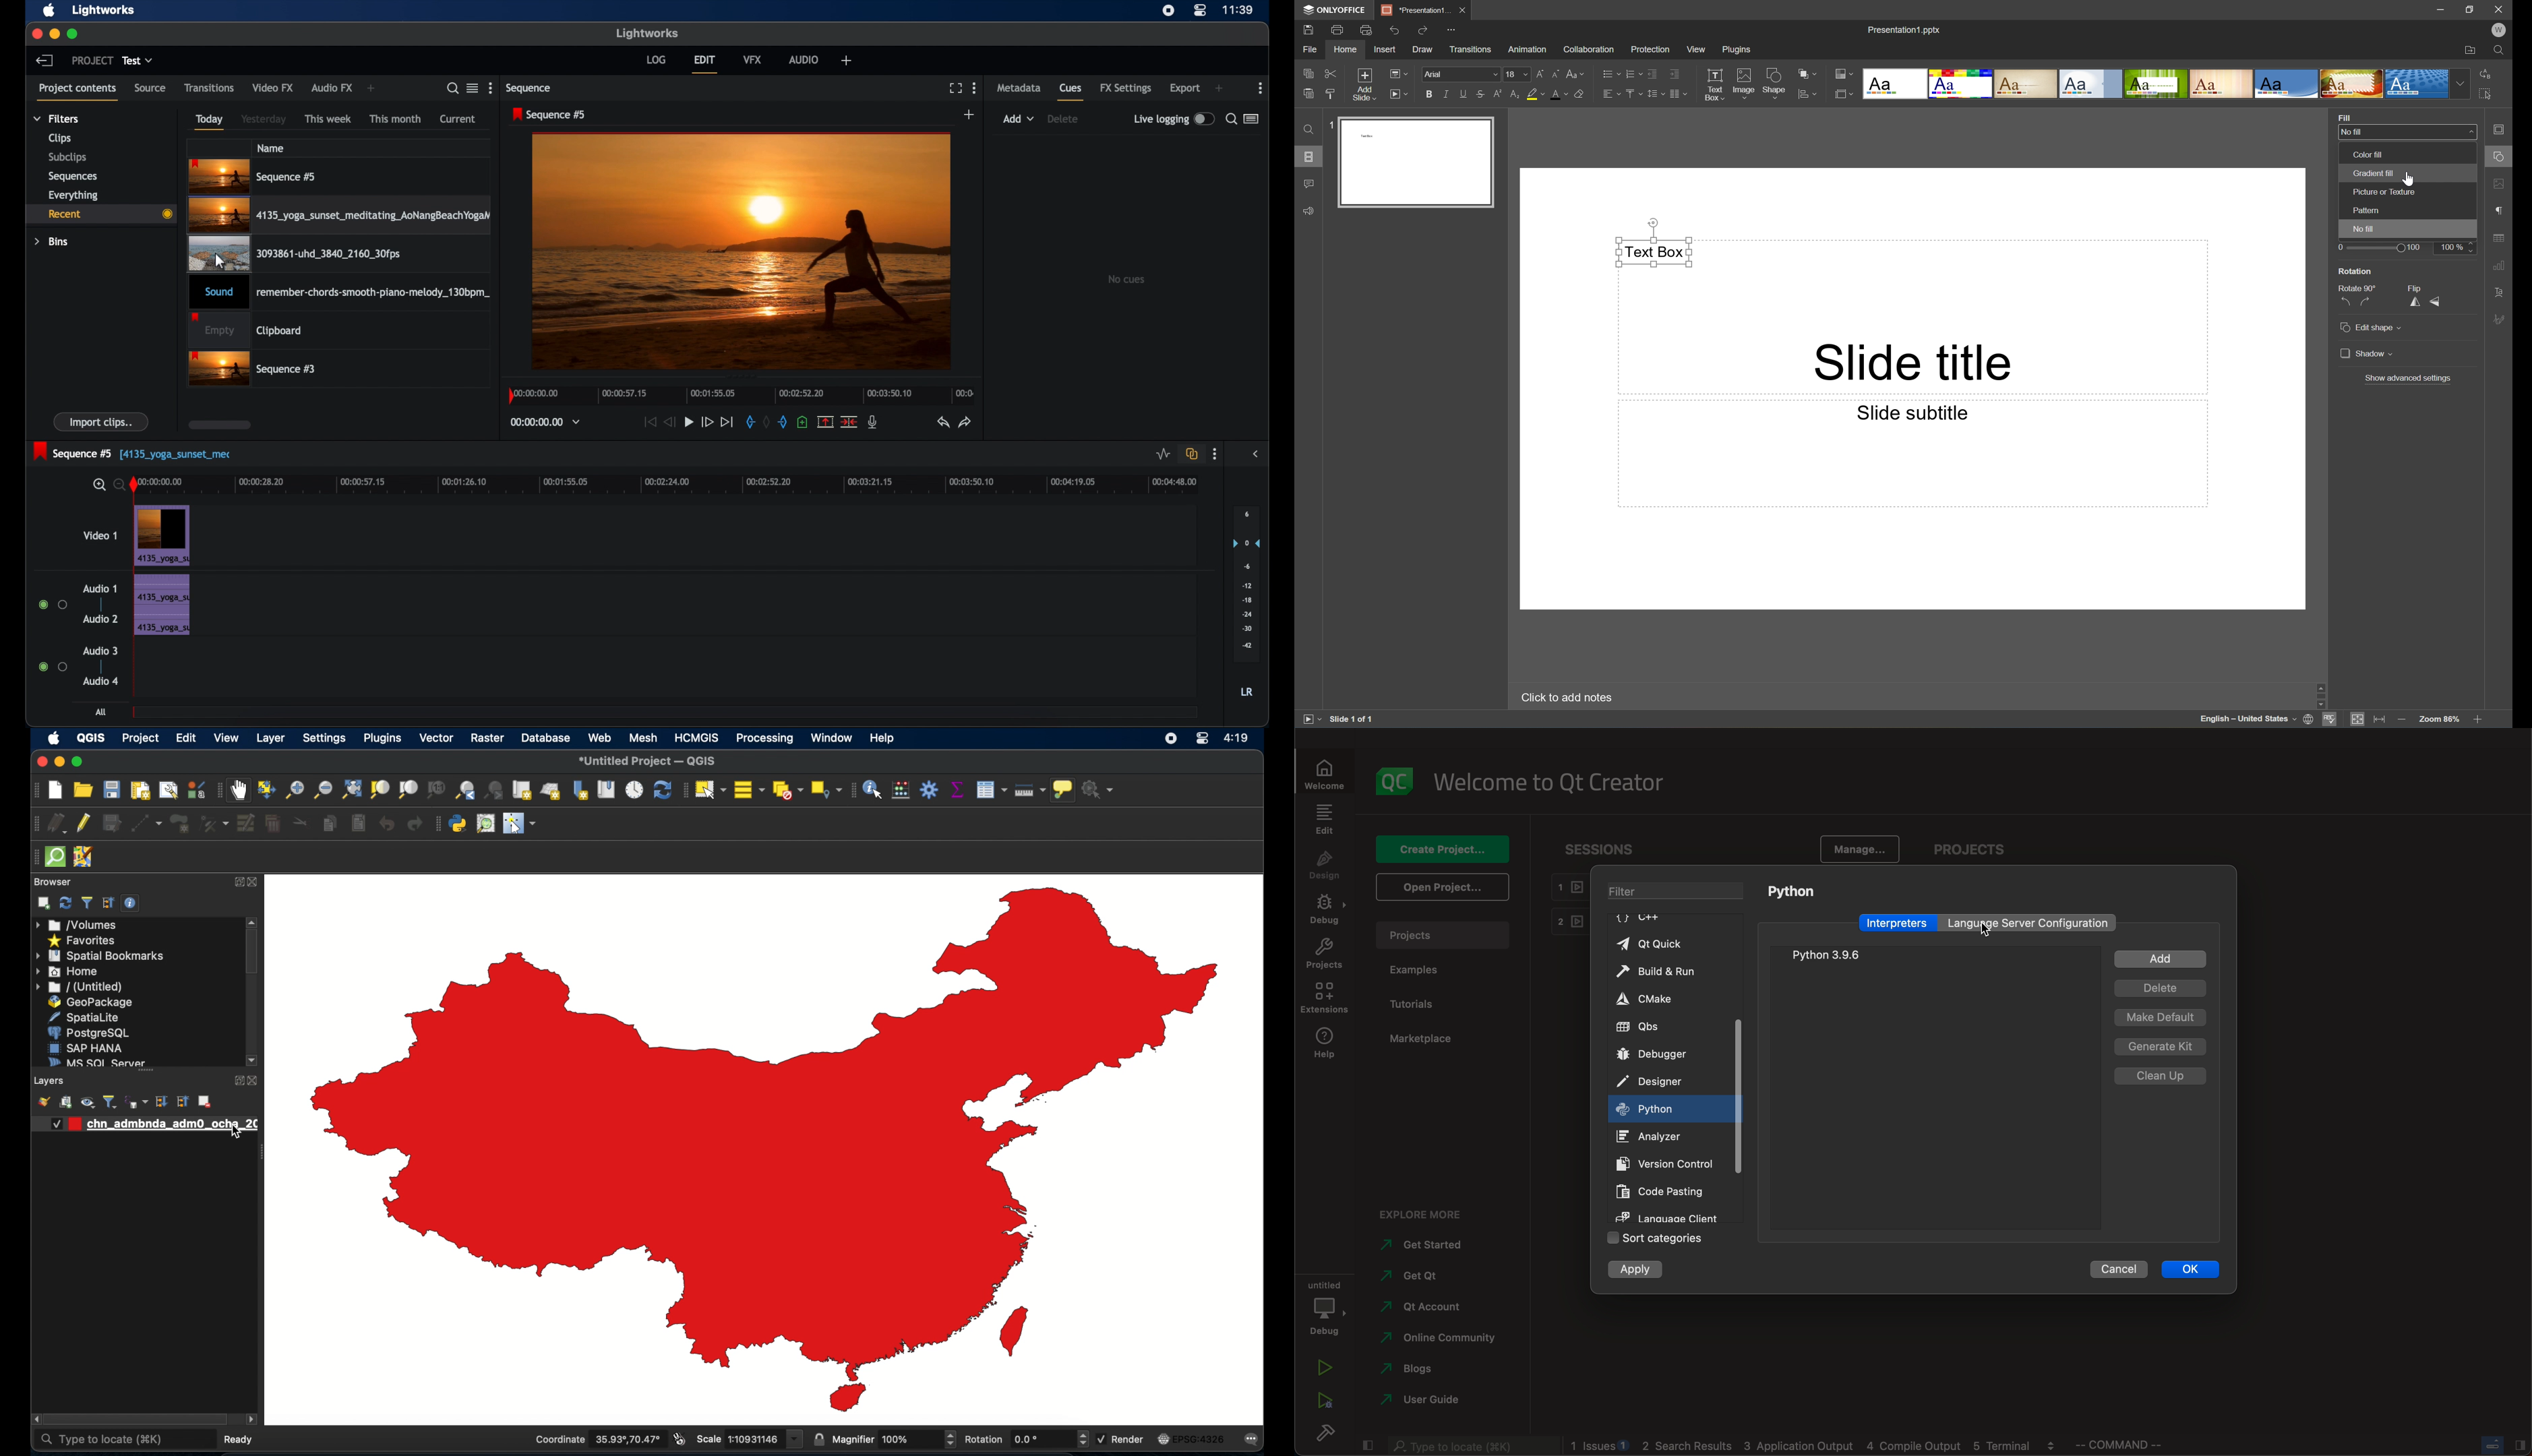 The height and width of the screenshot is (1456, 2548). What do you see at coordinates (874, 422) in the screenshot?
I see `mic` at bounding box center [874, 422].